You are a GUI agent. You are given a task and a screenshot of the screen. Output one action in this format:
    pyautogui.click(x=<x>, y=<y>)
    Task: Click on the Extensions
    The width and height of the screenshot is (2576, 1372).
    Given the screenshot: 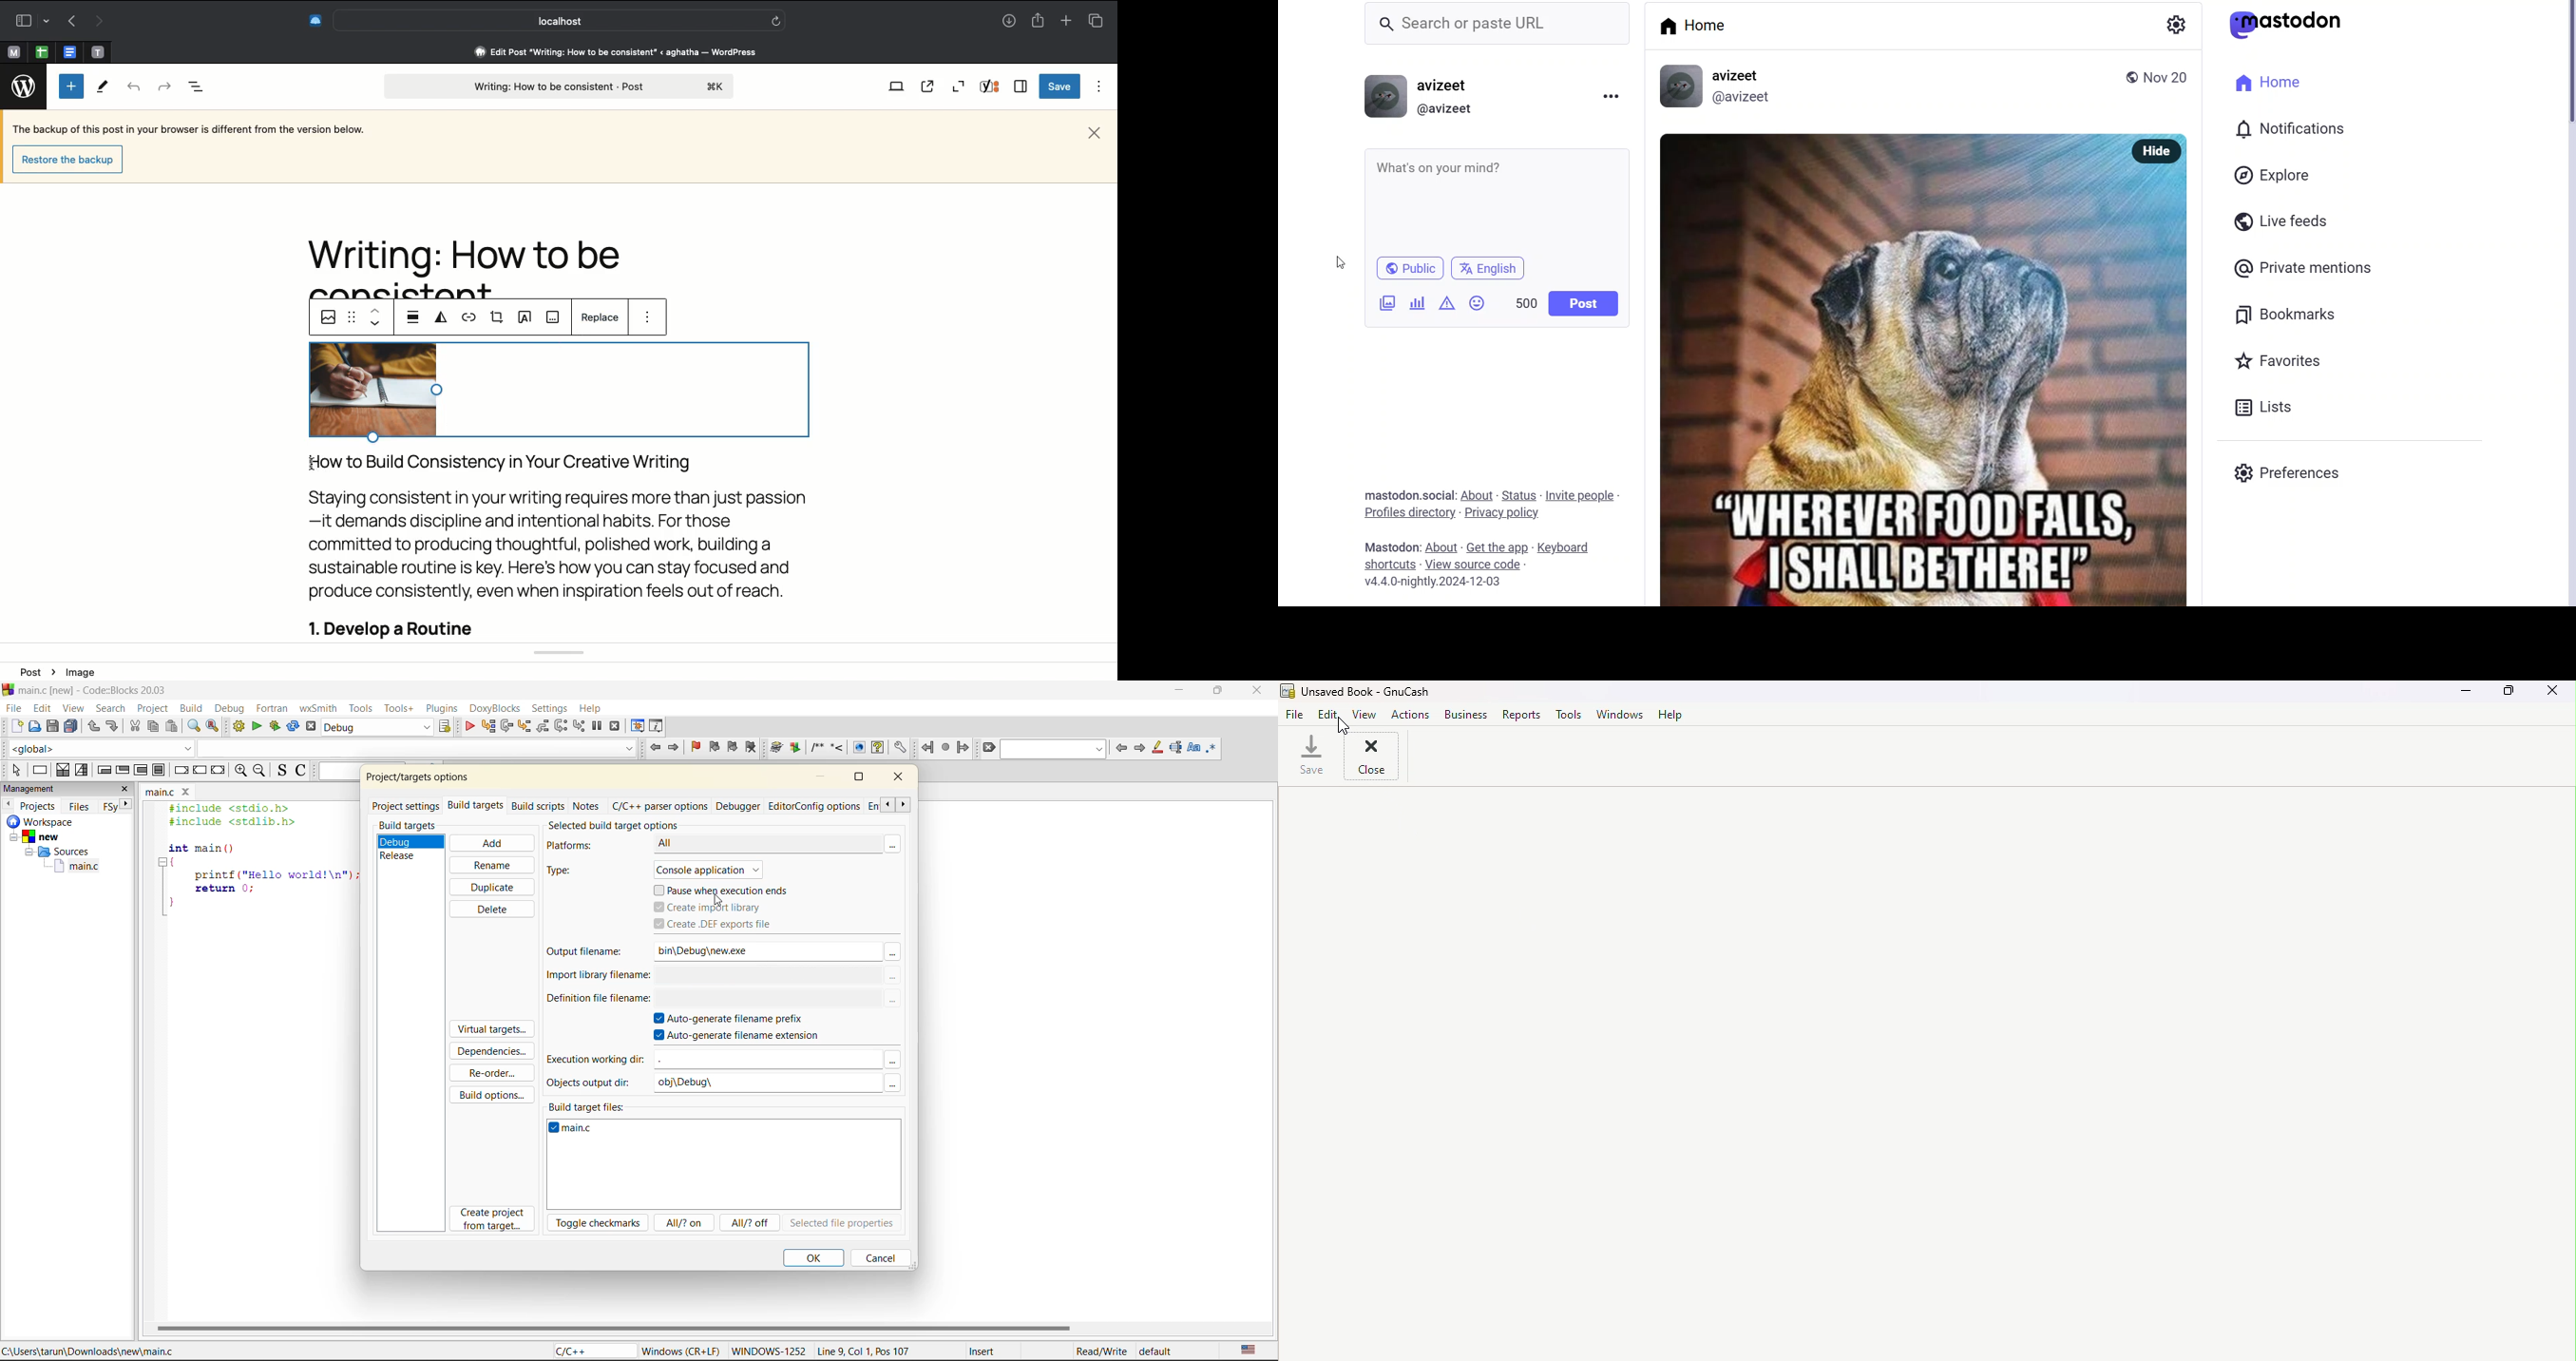 What is the action you would take?
    pyautogui.click(x=307, y=22)
    